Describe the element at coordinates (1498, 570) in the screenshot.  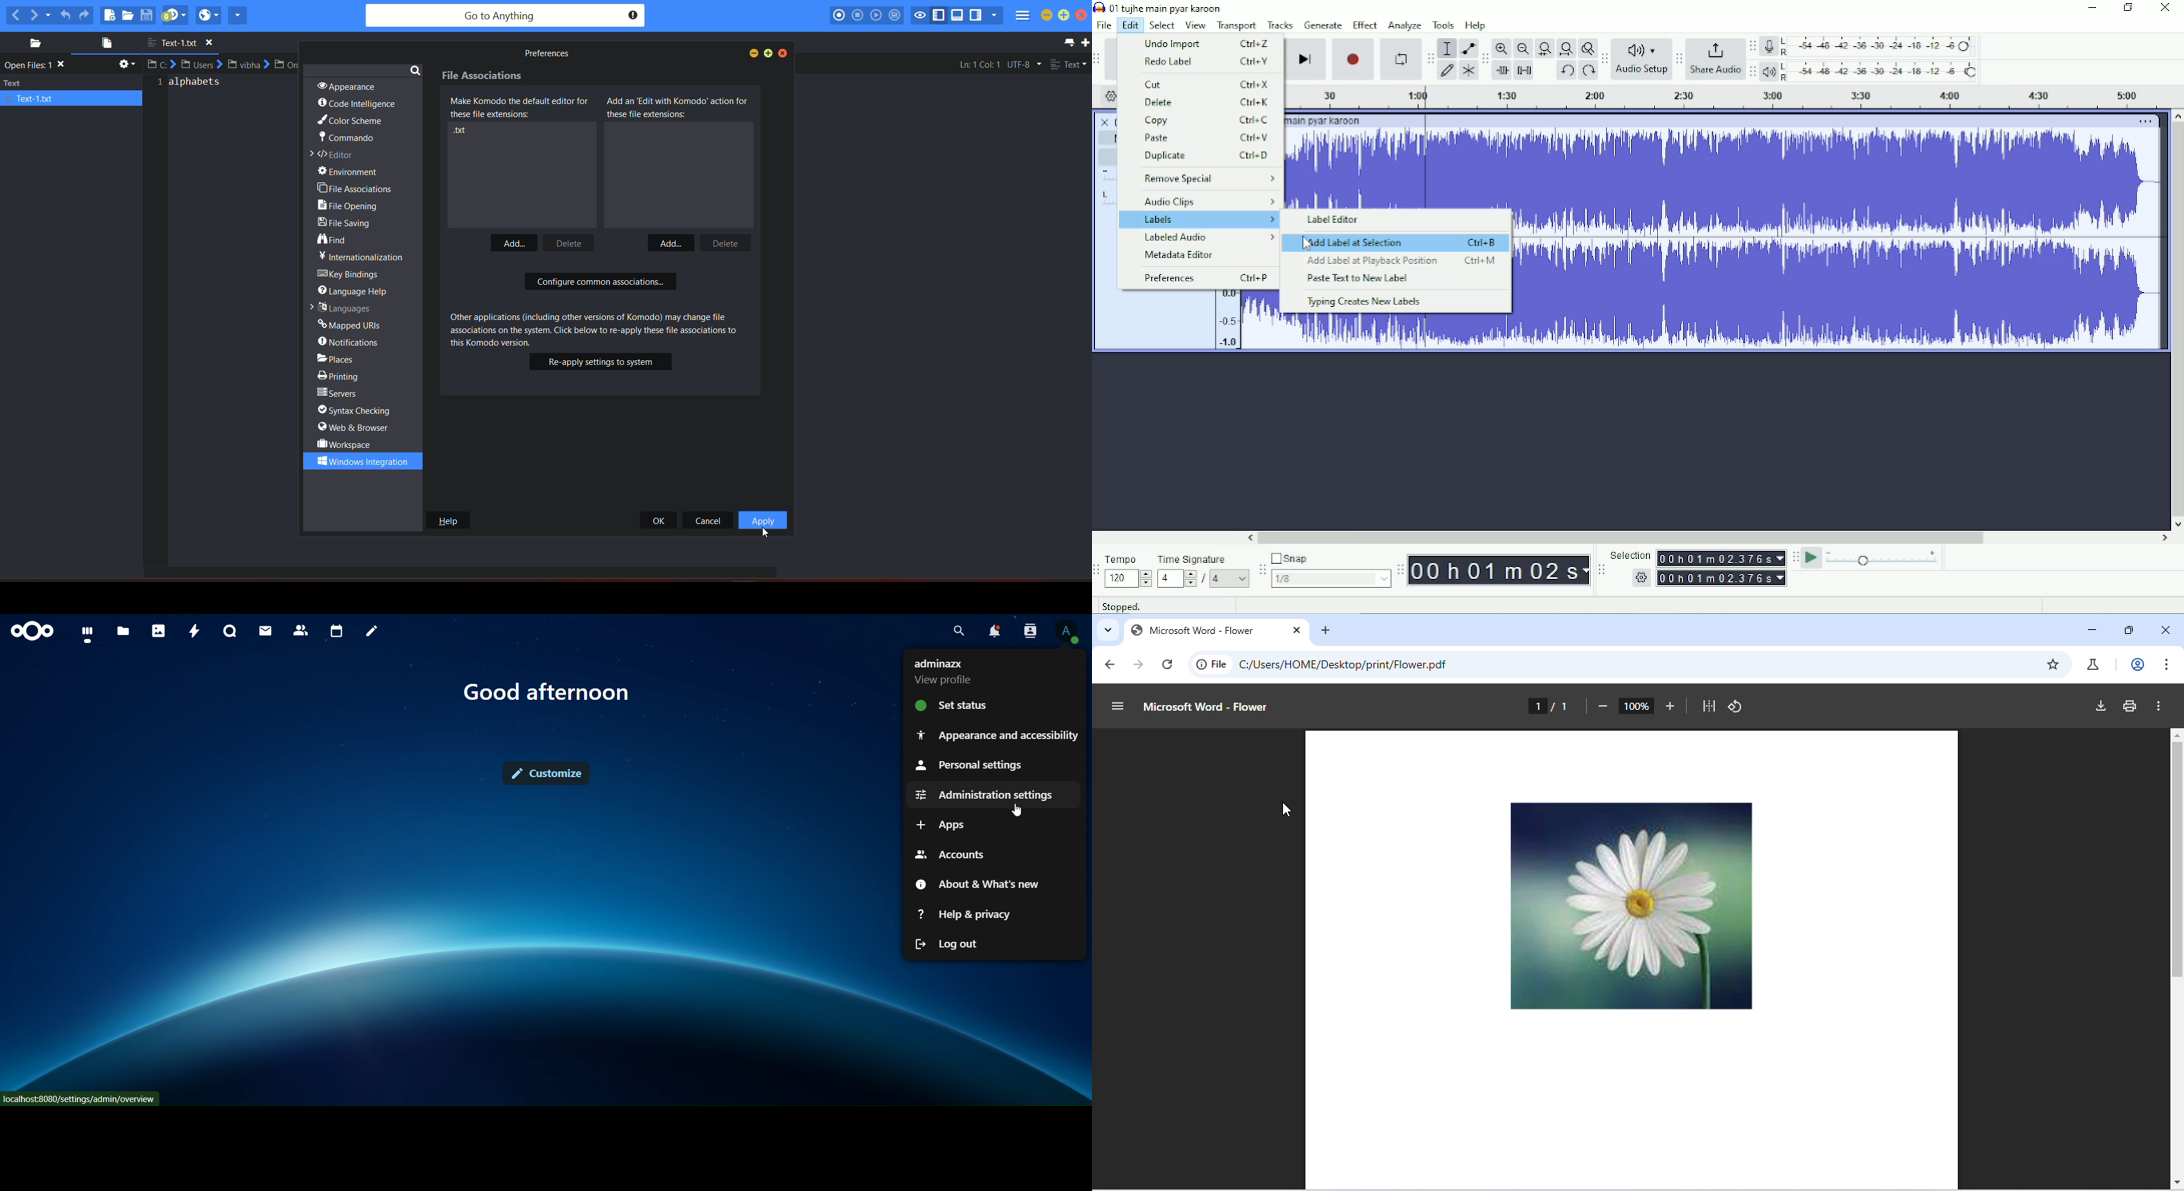
I see `Time` at that location.